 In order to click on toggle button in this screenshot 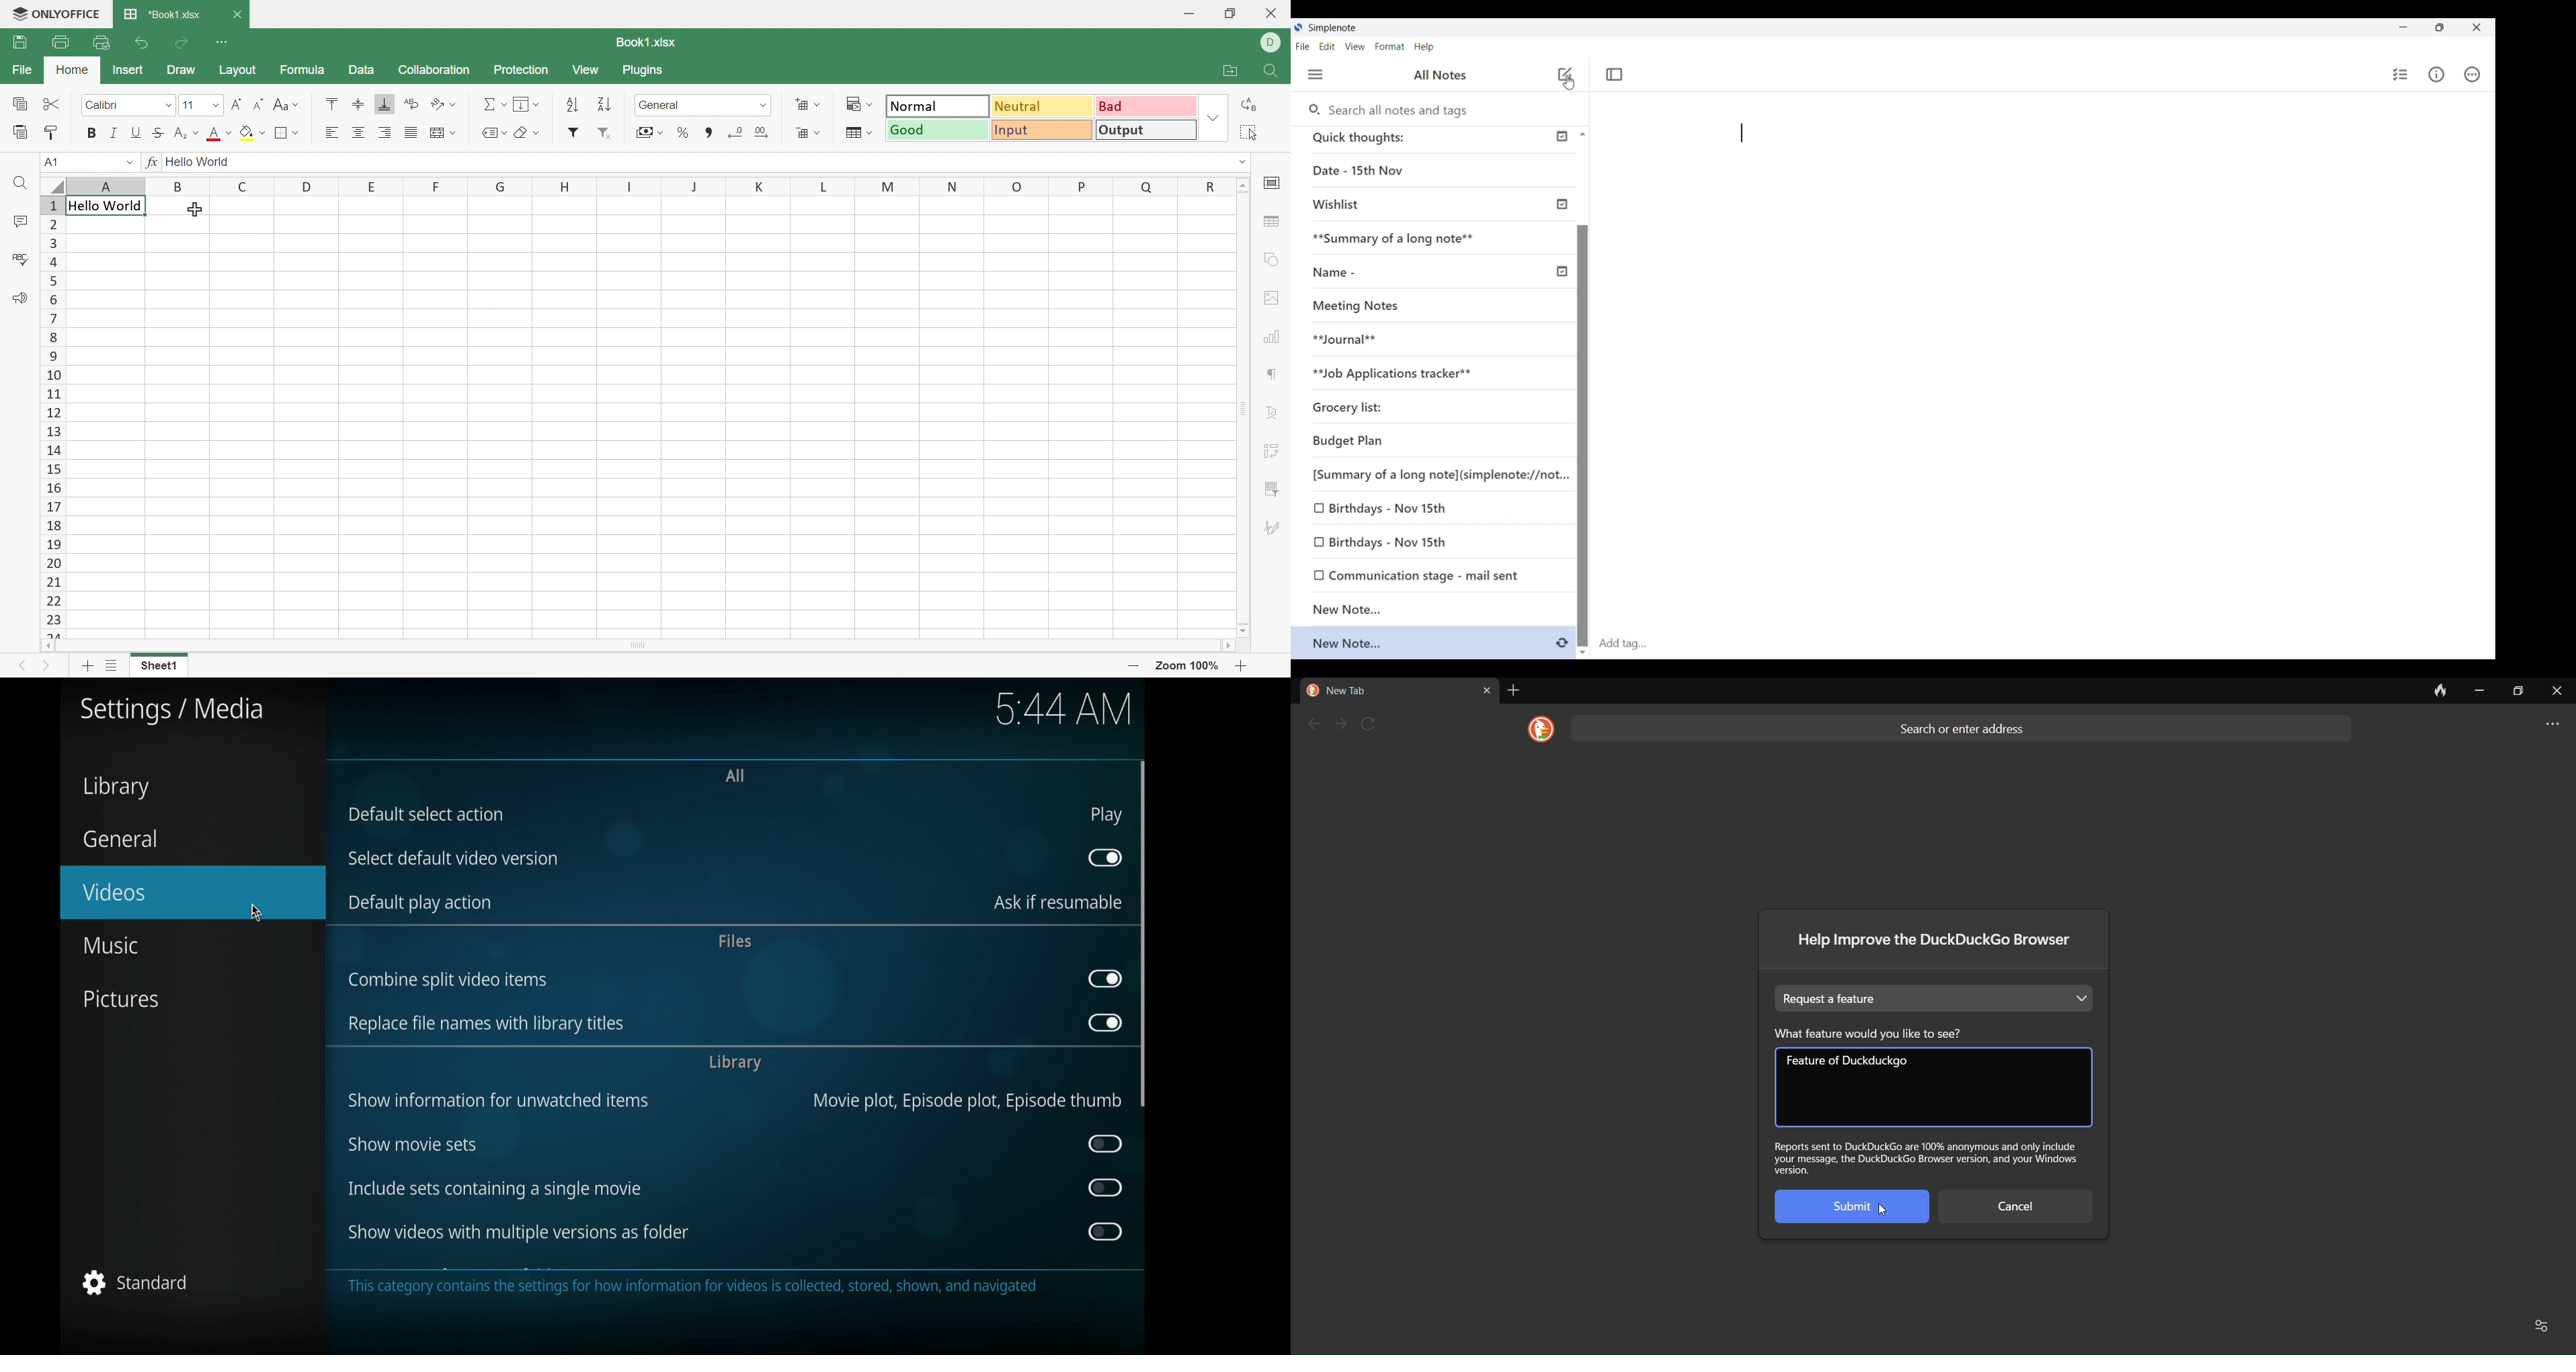, I will do `click(1104, 1022)`.